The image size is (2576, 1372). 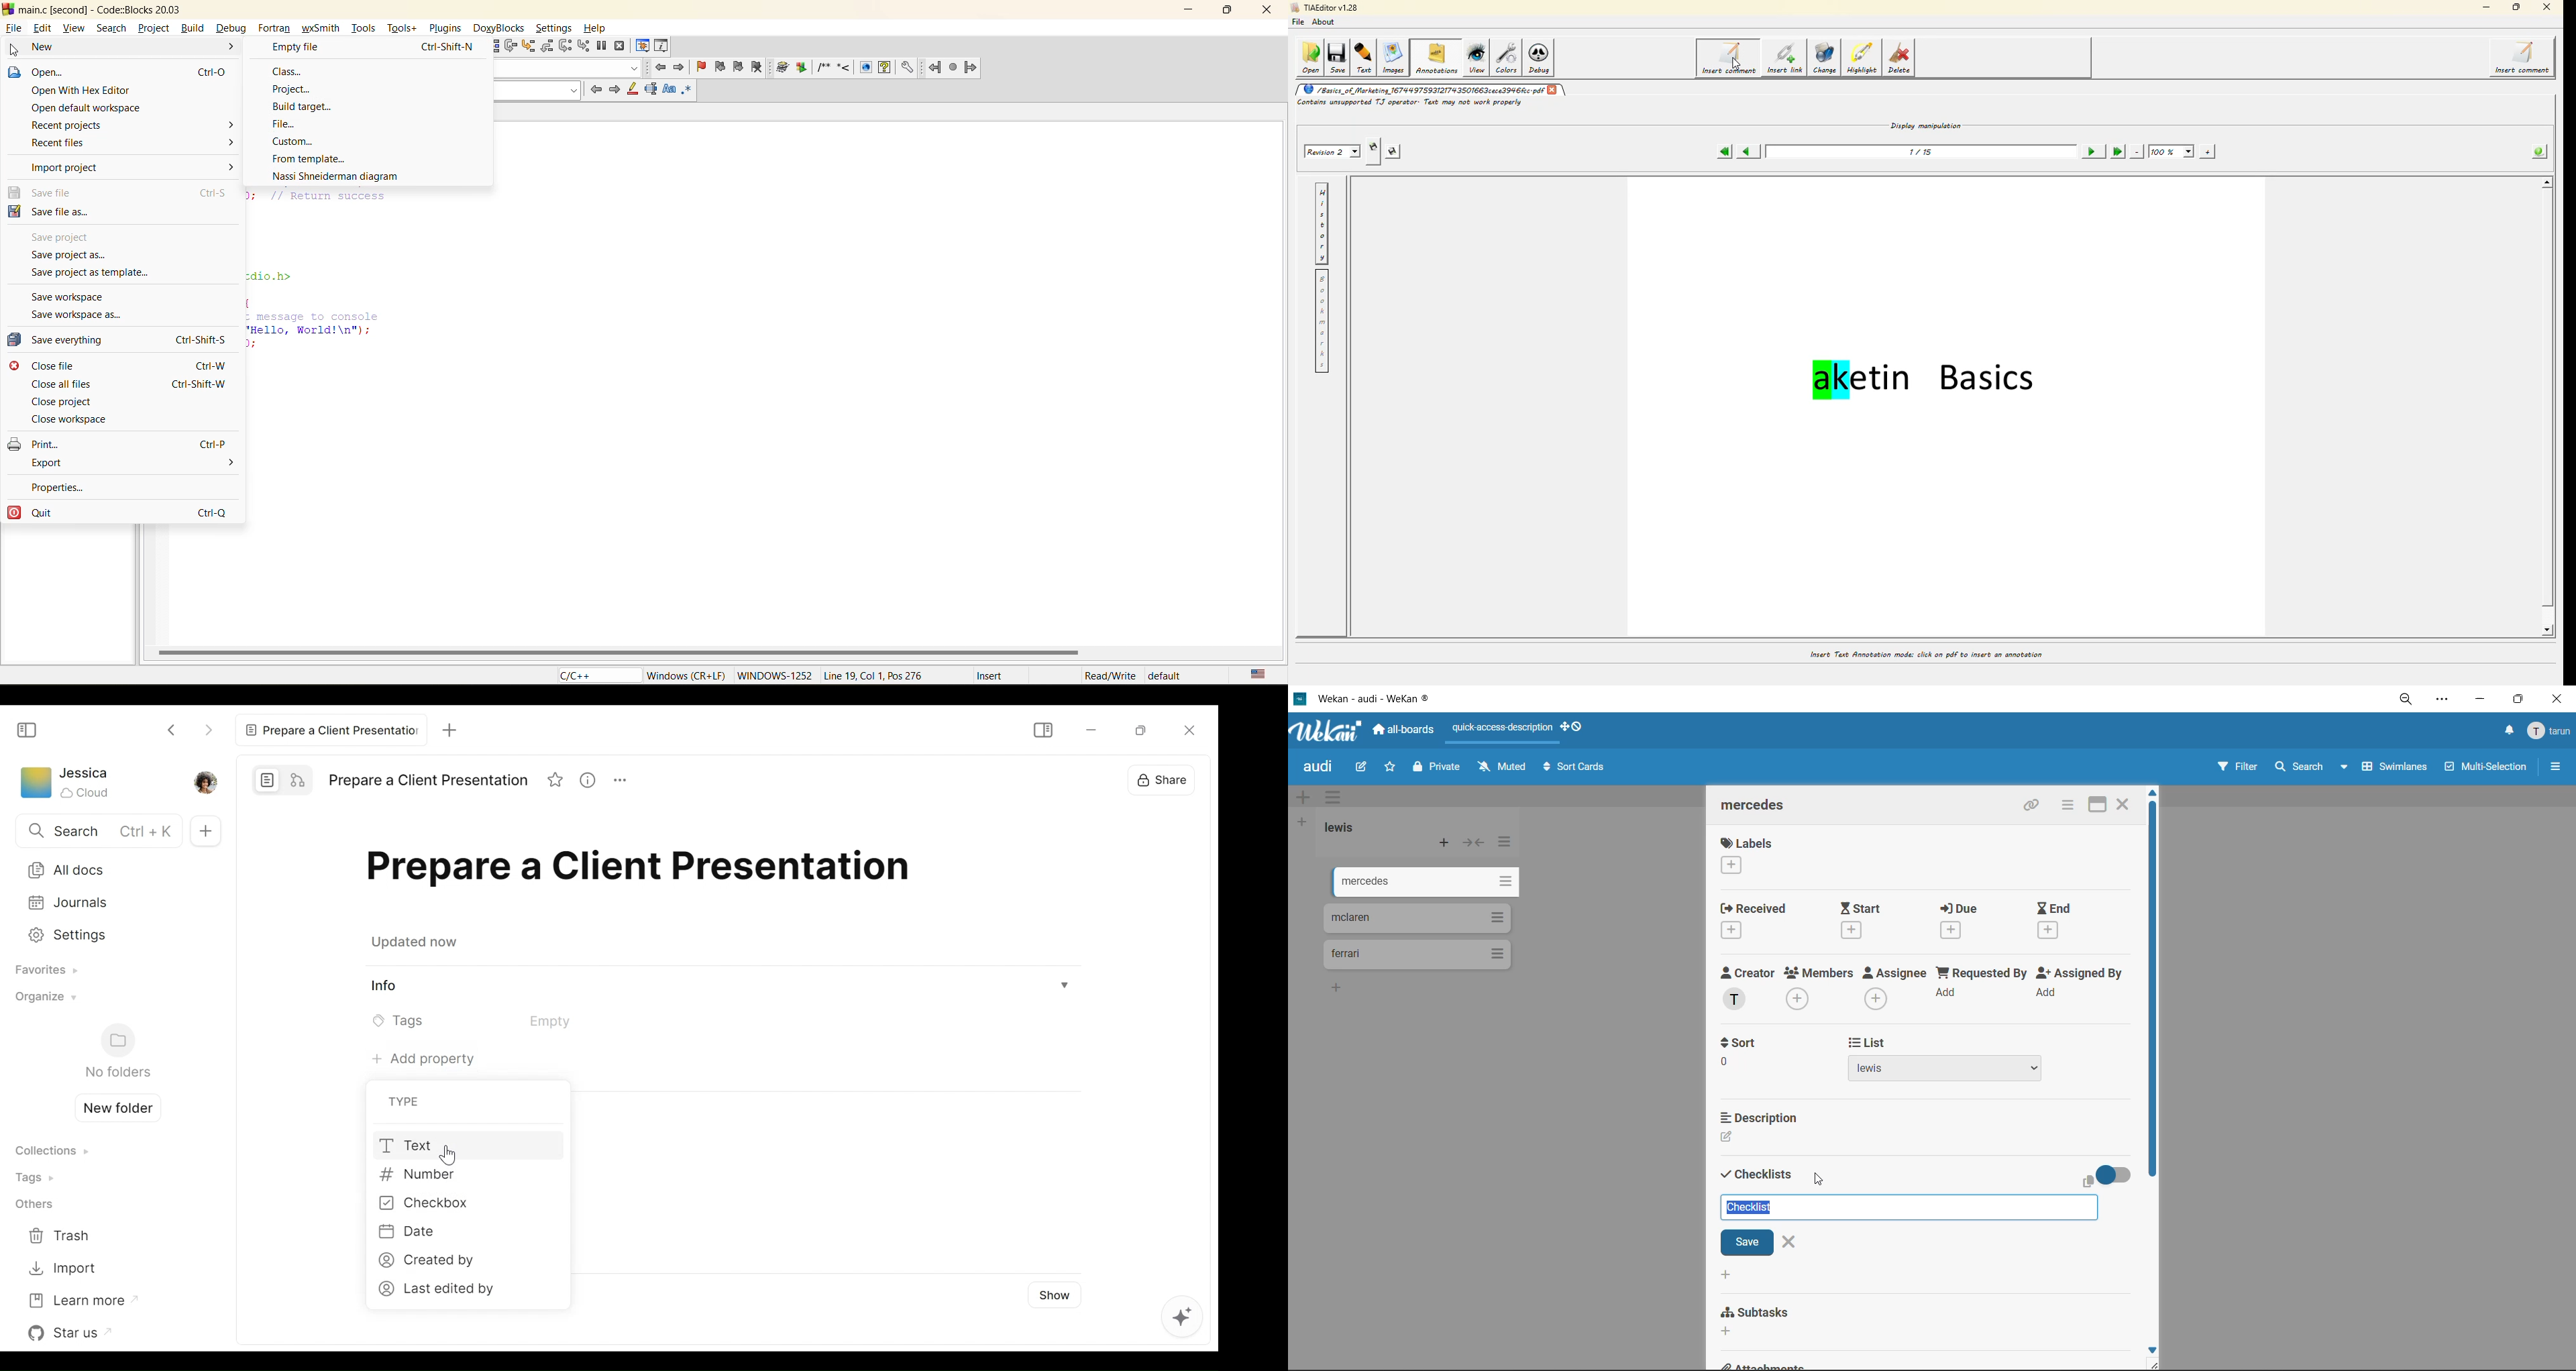 What do you see at coordinates (1772, 1319) in the screenshot?
I see `subtasks` at bounding box center [1772, 1319].